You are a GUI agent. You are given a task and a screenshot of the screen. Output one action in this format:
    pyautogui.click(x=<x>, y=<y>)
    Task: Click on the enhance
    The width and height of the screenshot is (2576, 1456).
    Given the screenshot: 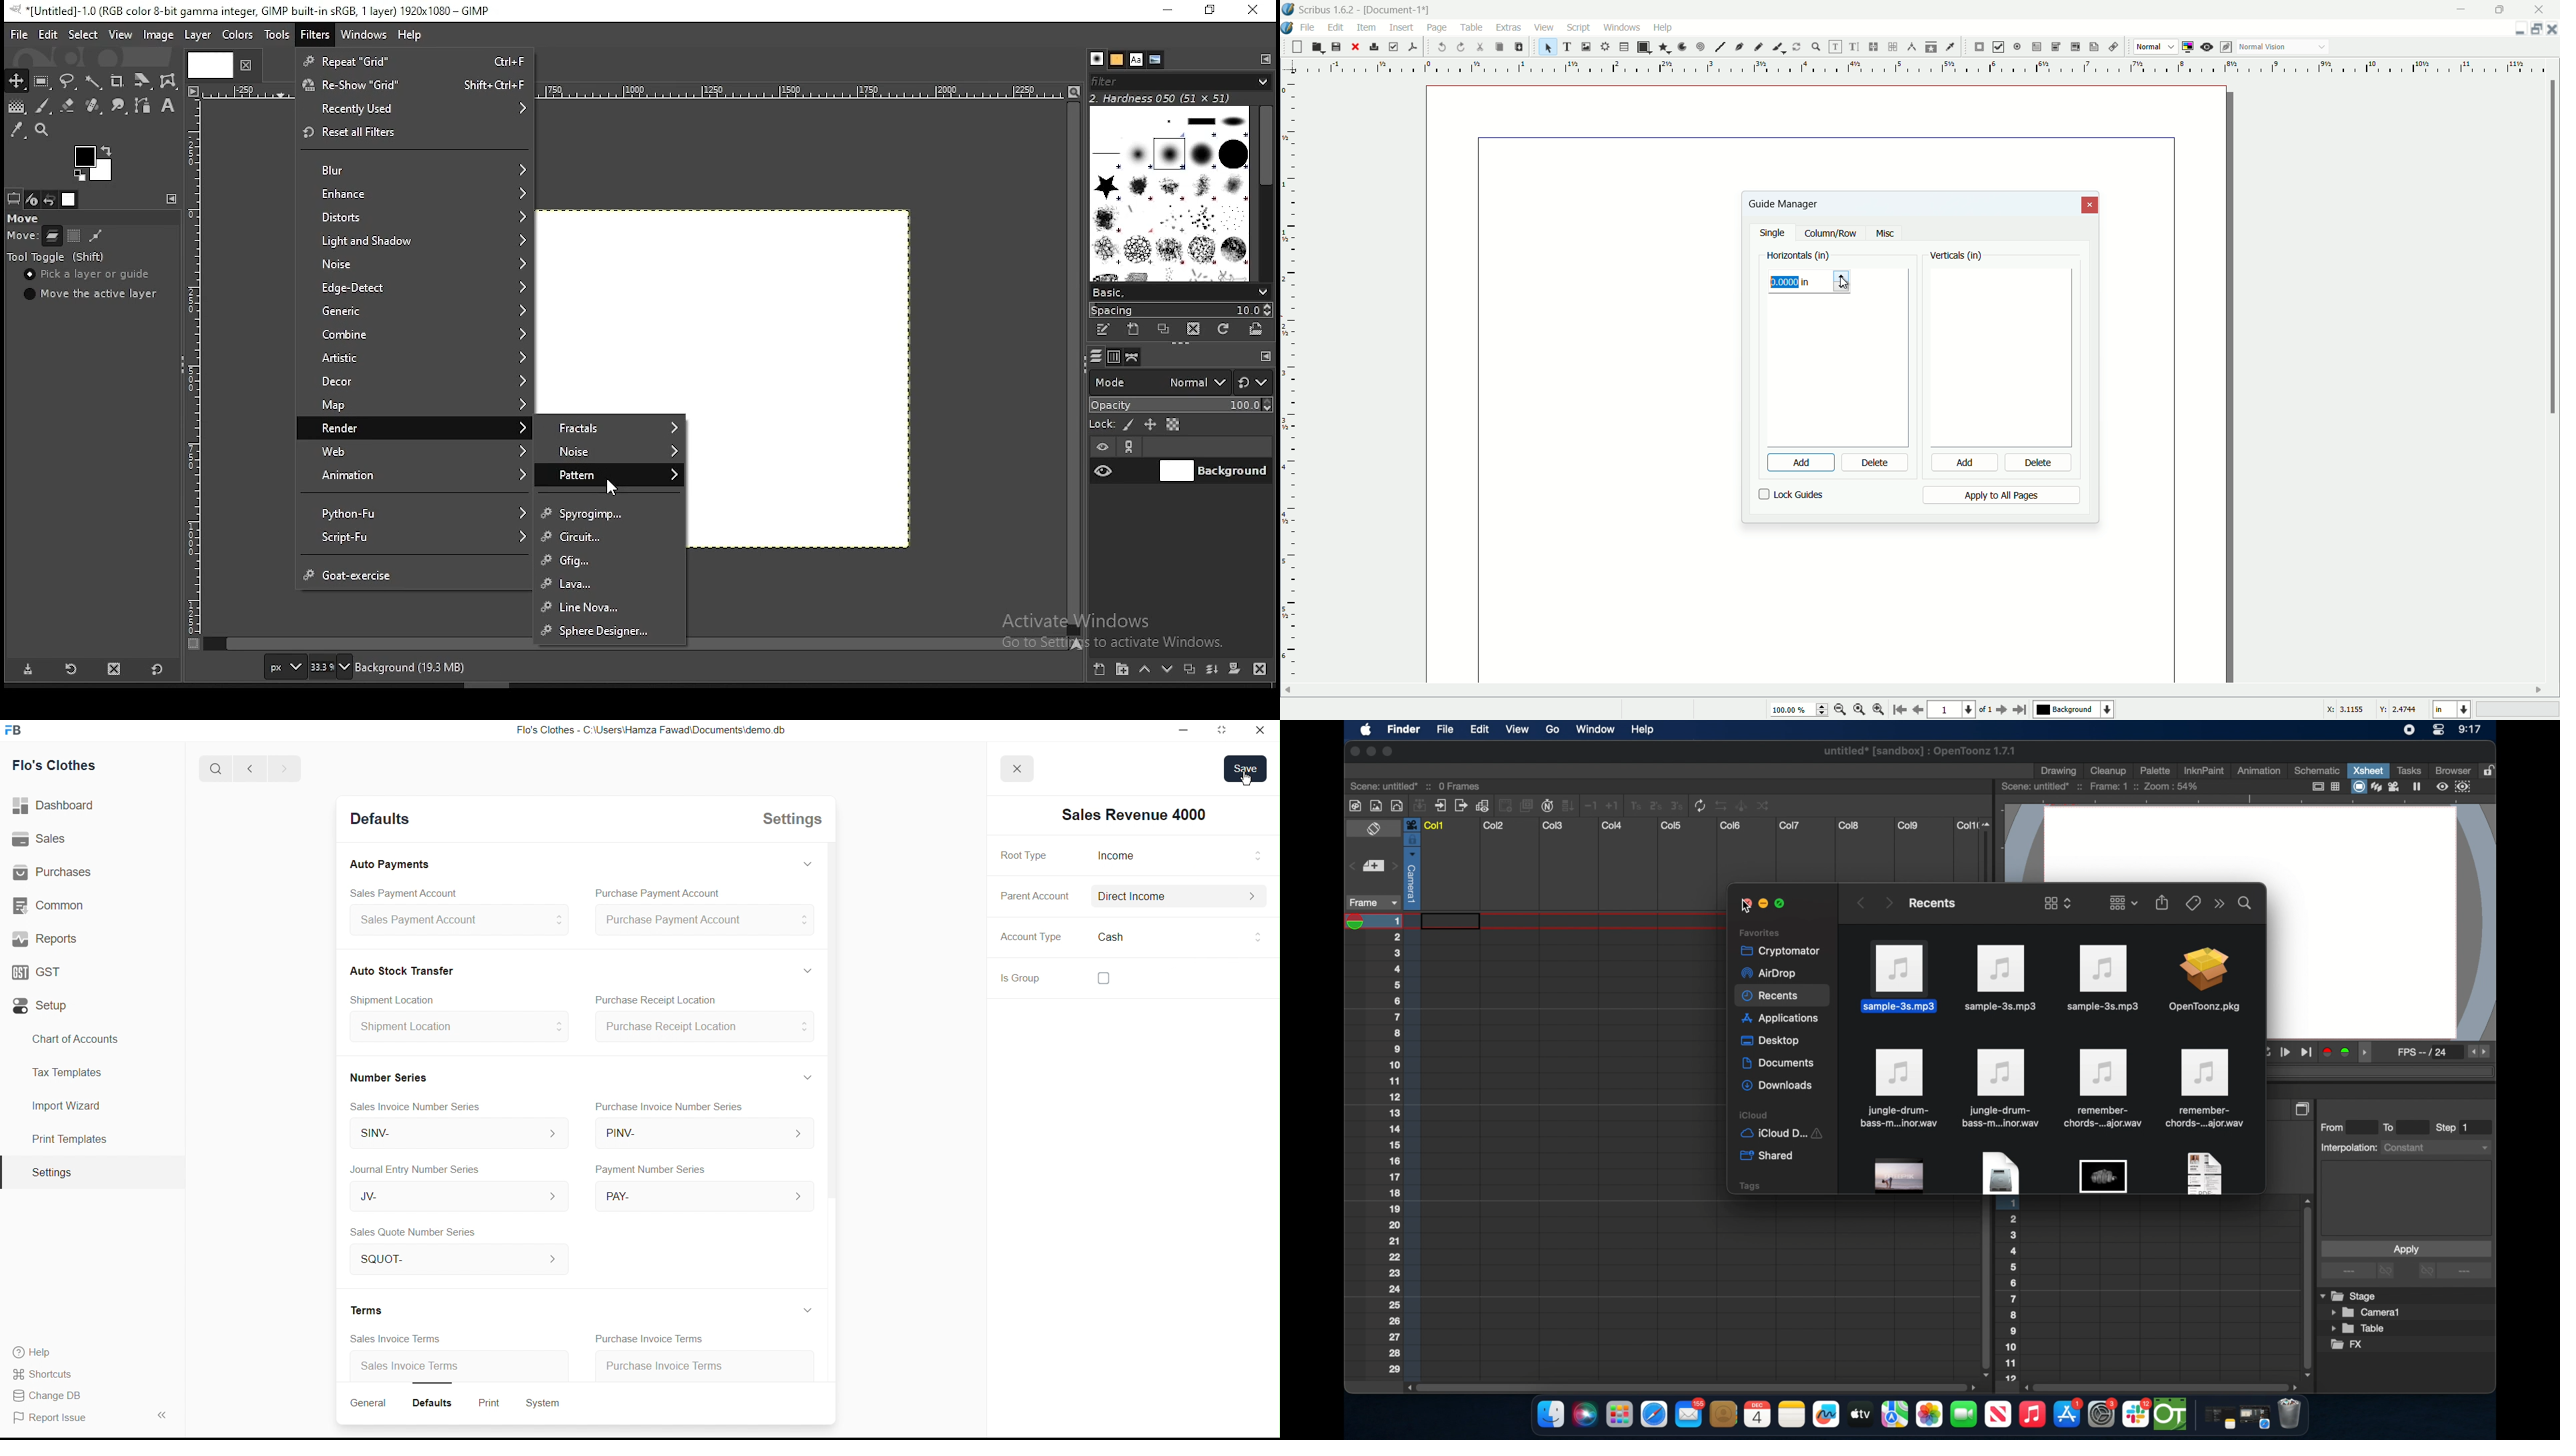 What is the action you would take?
    pyautogui.click(x=414, y=192)
    